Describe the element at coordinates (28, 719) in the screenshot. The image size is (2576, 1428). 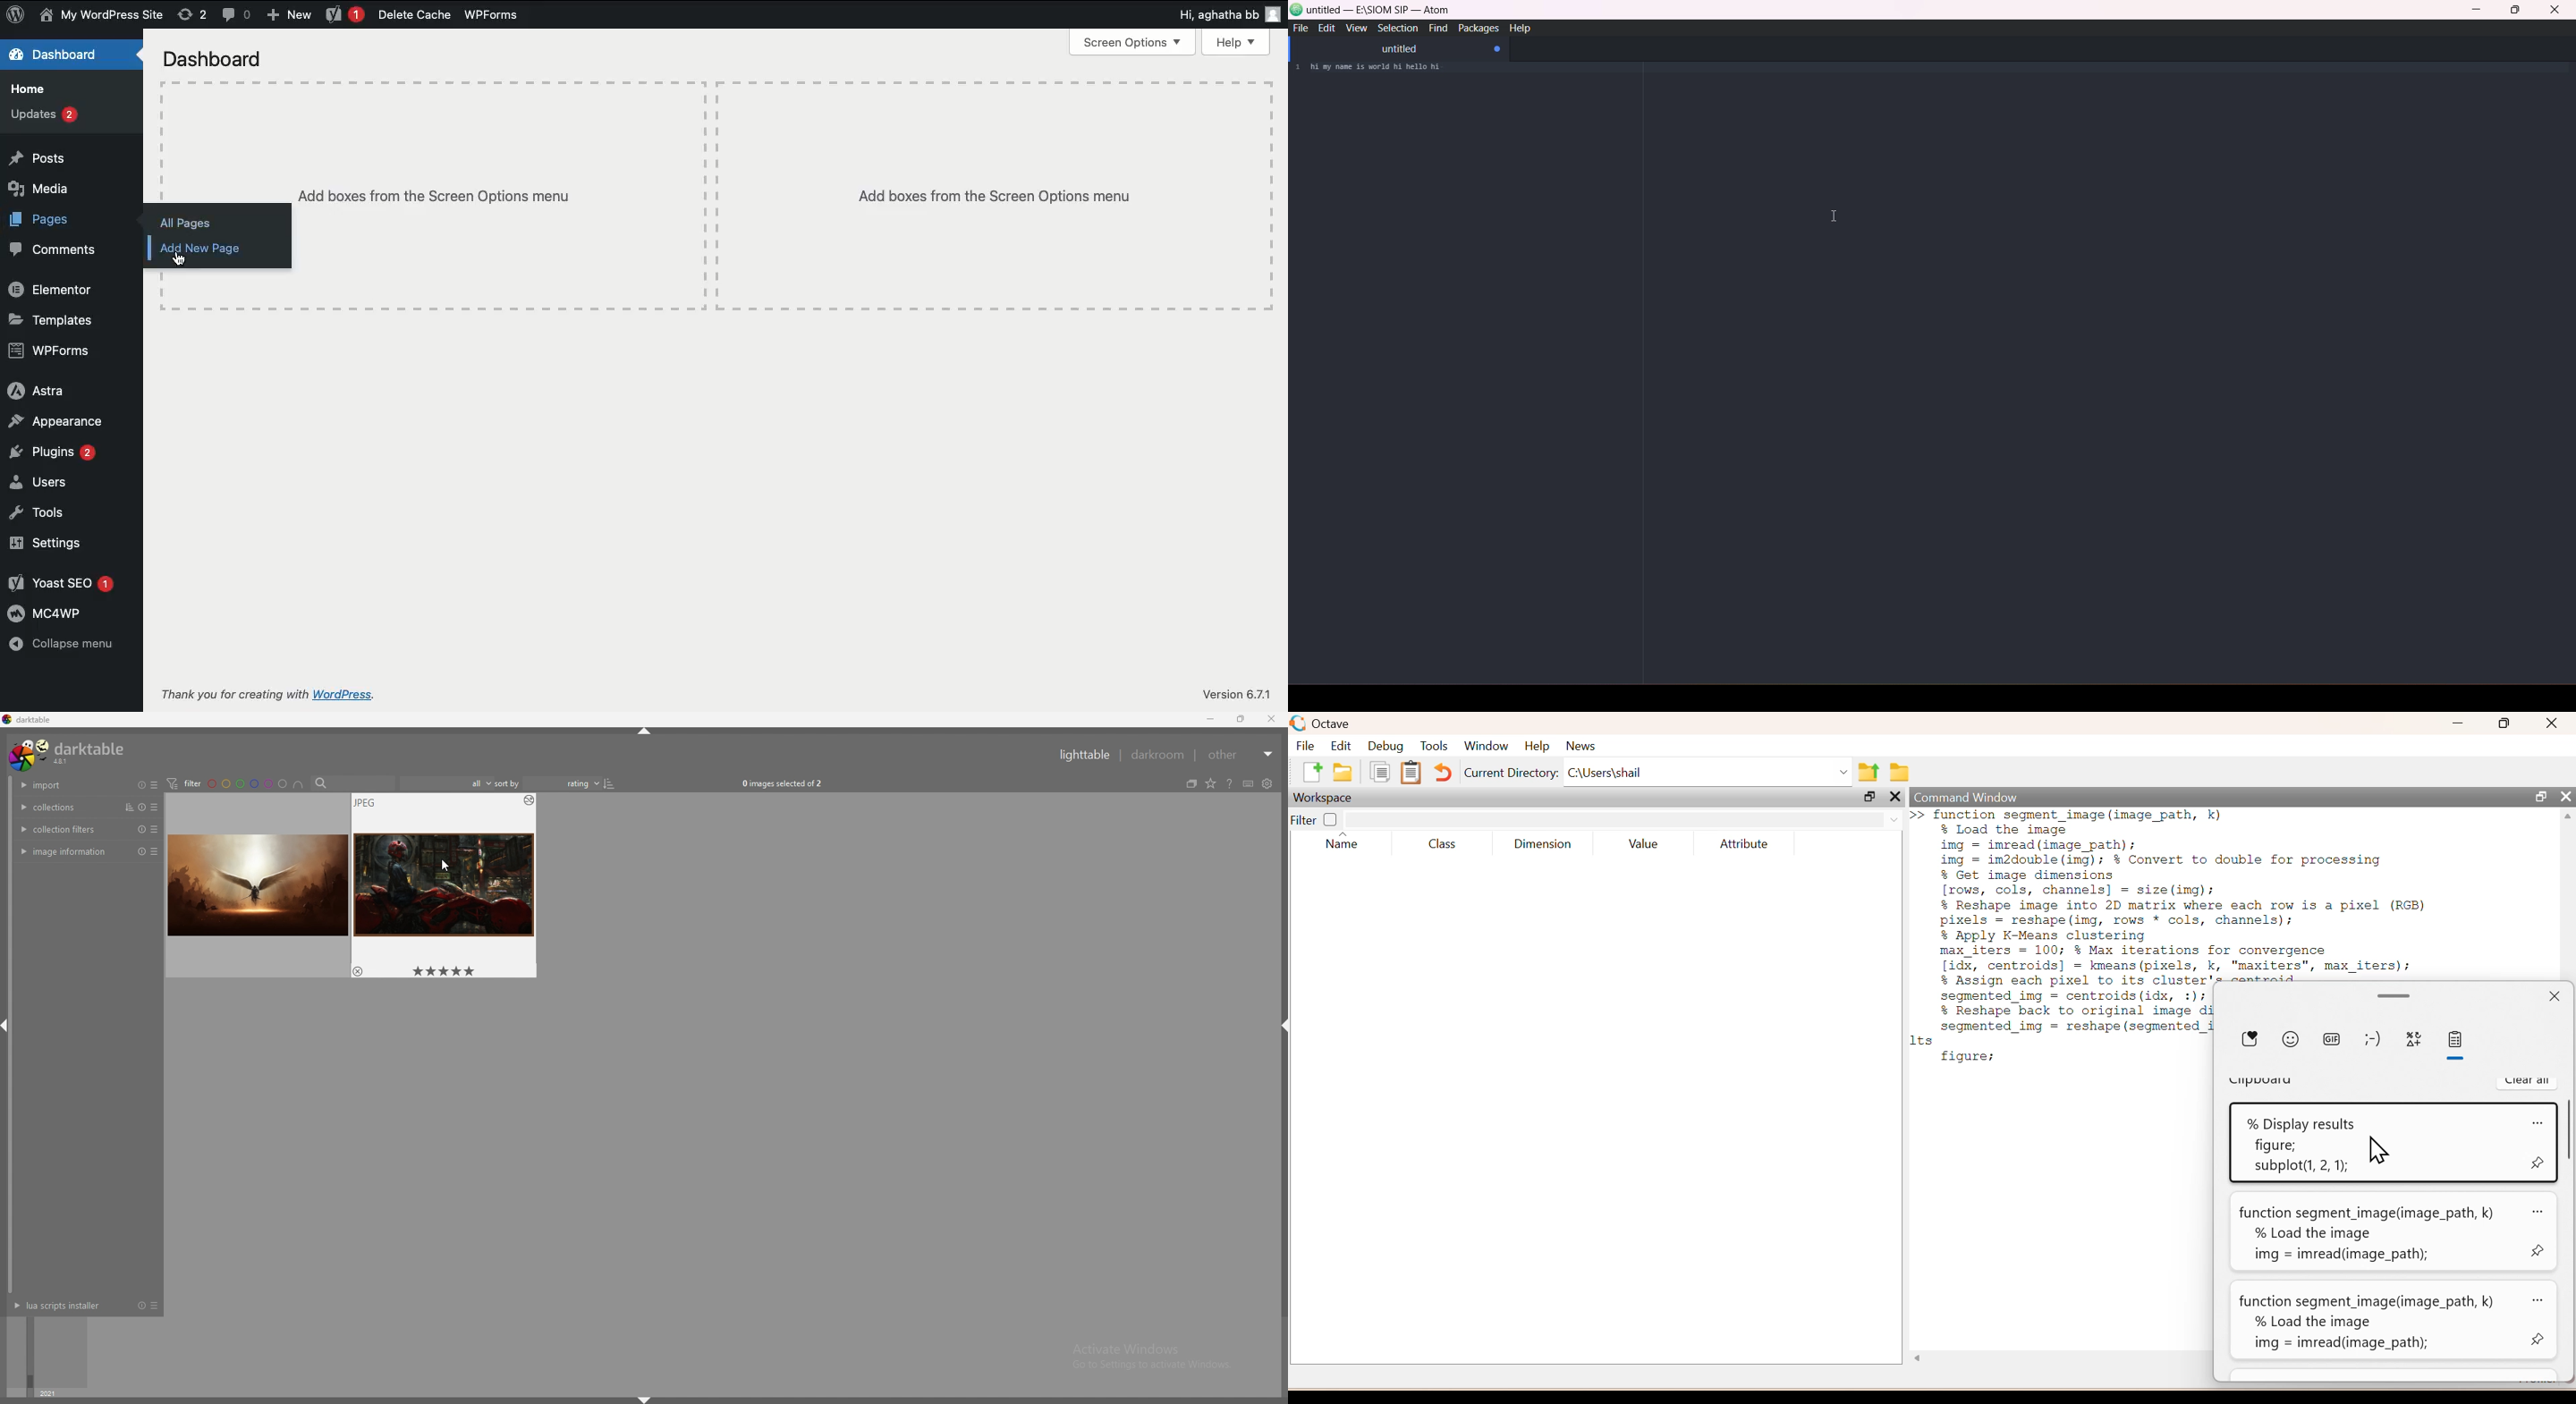
I see `darktable` at that location.